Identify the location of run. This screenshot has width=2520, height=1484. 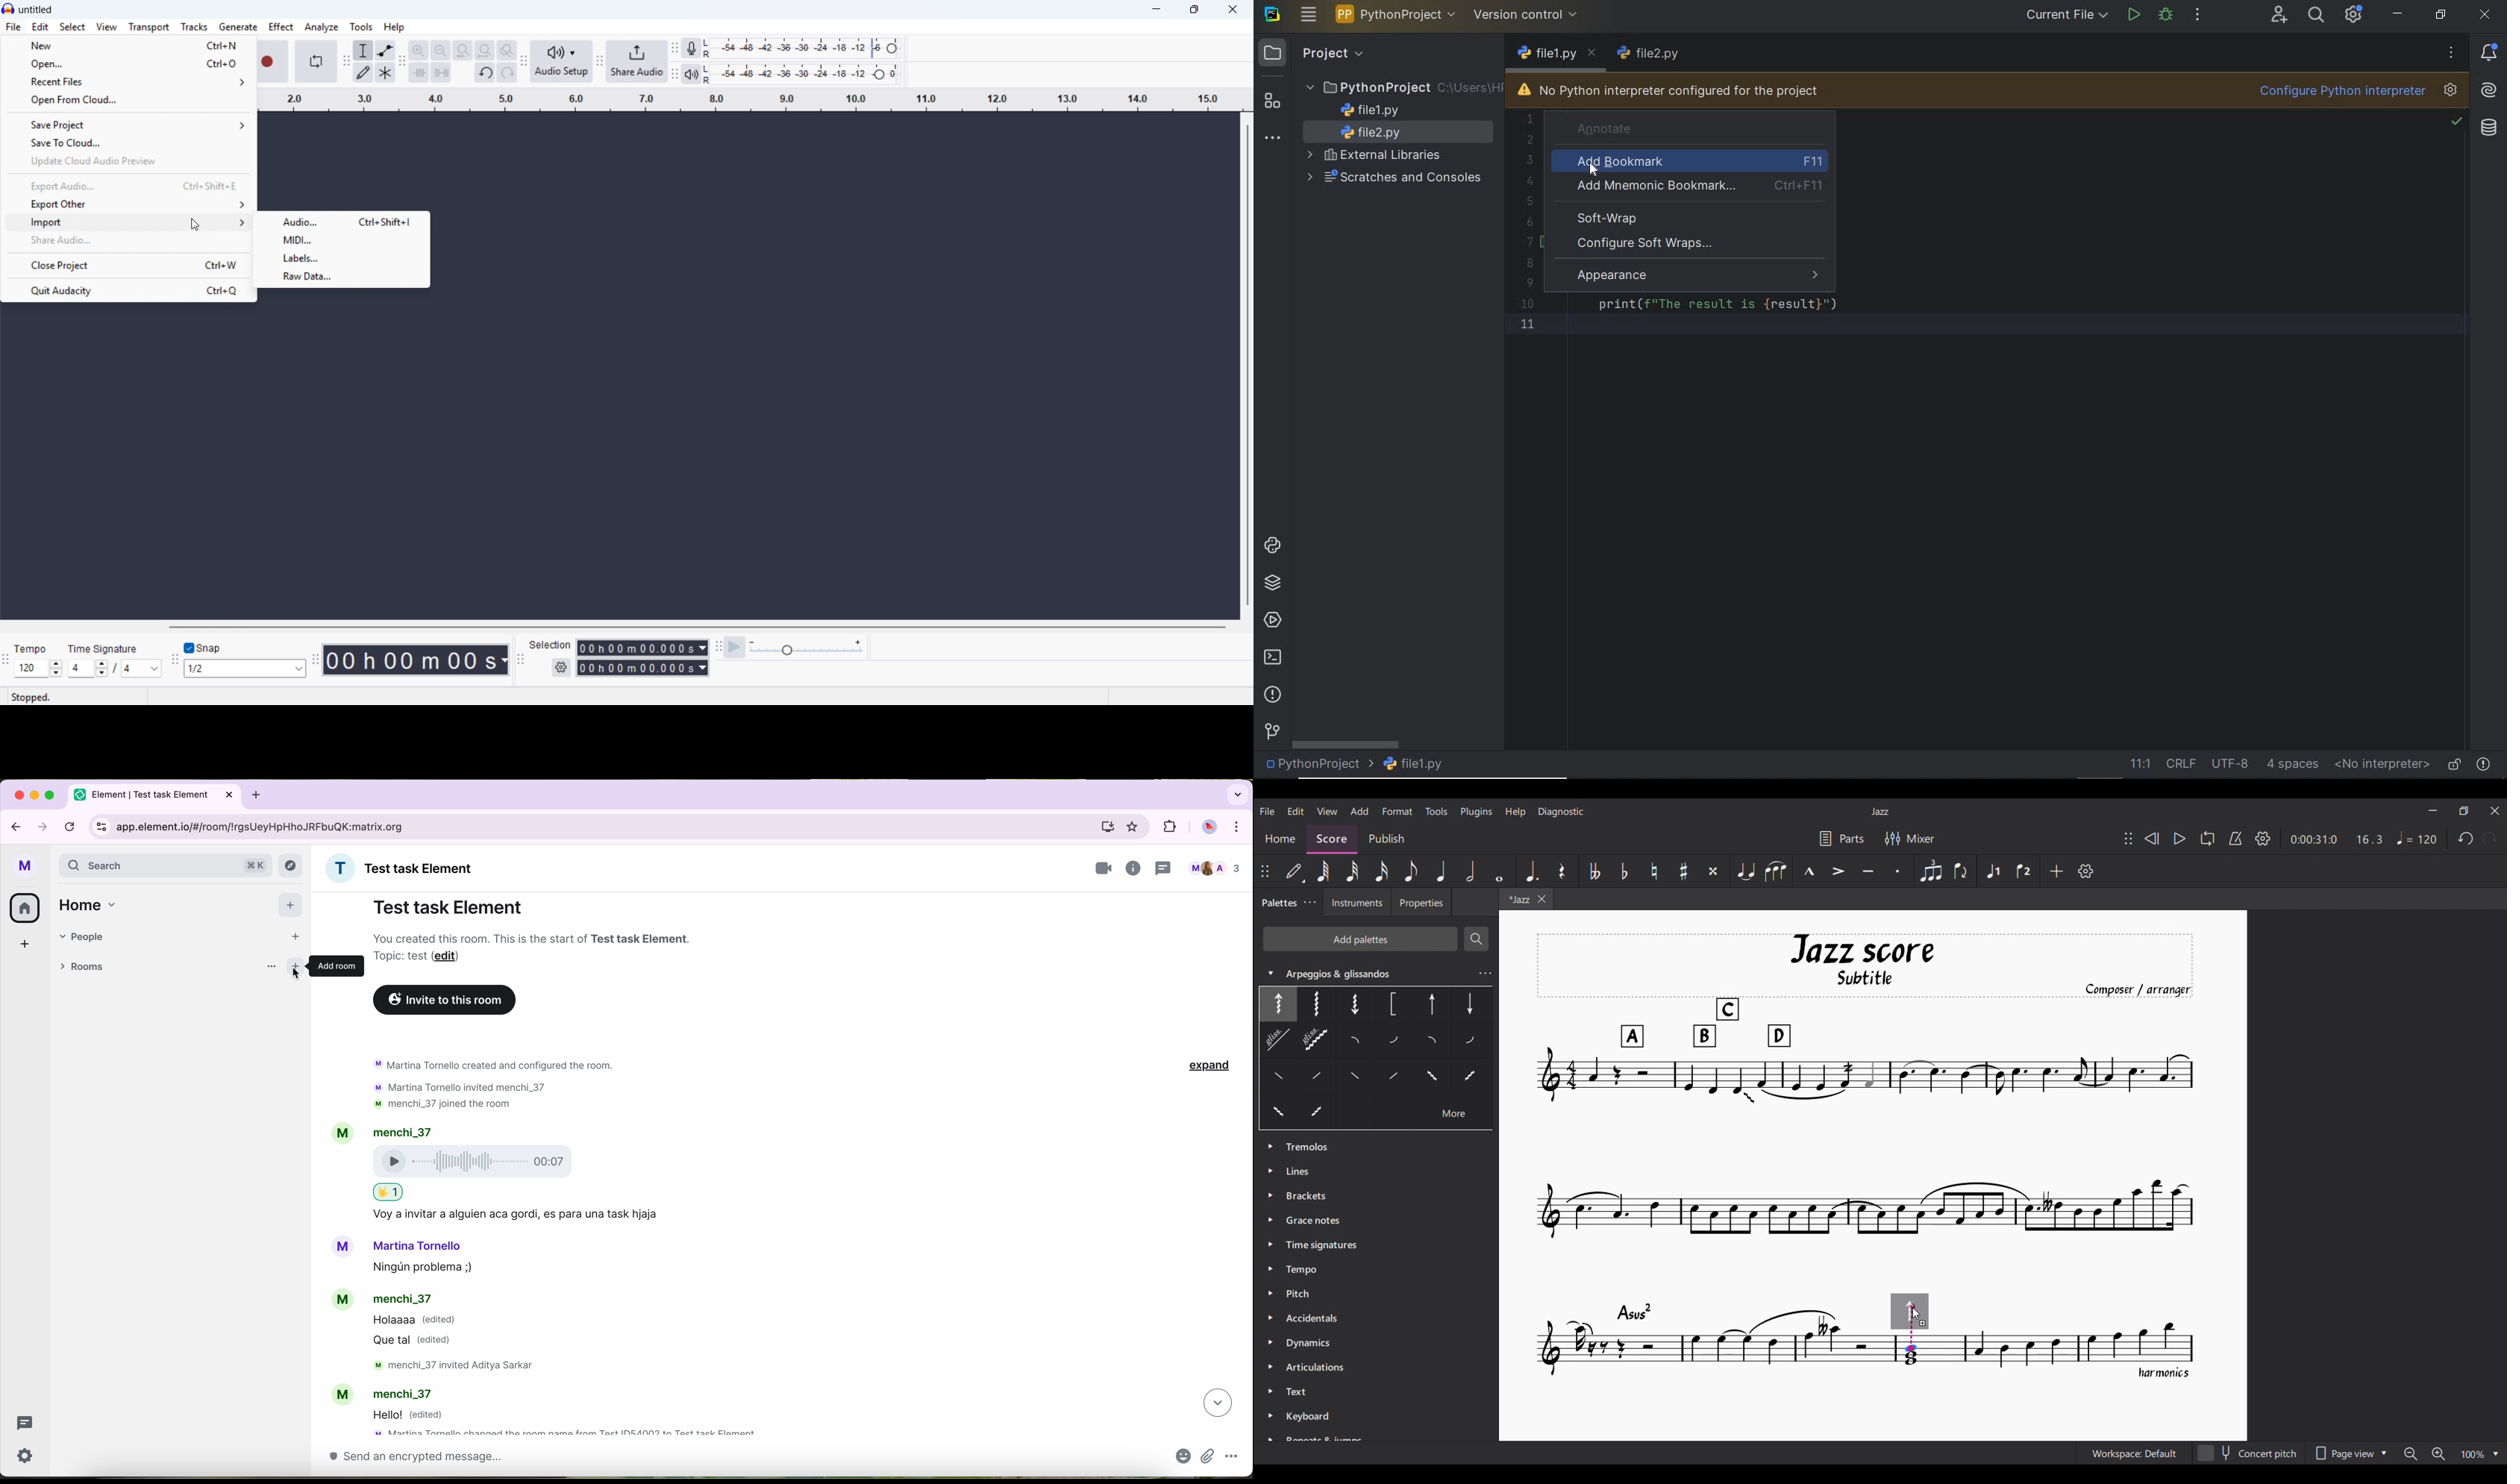
(2134, 13).